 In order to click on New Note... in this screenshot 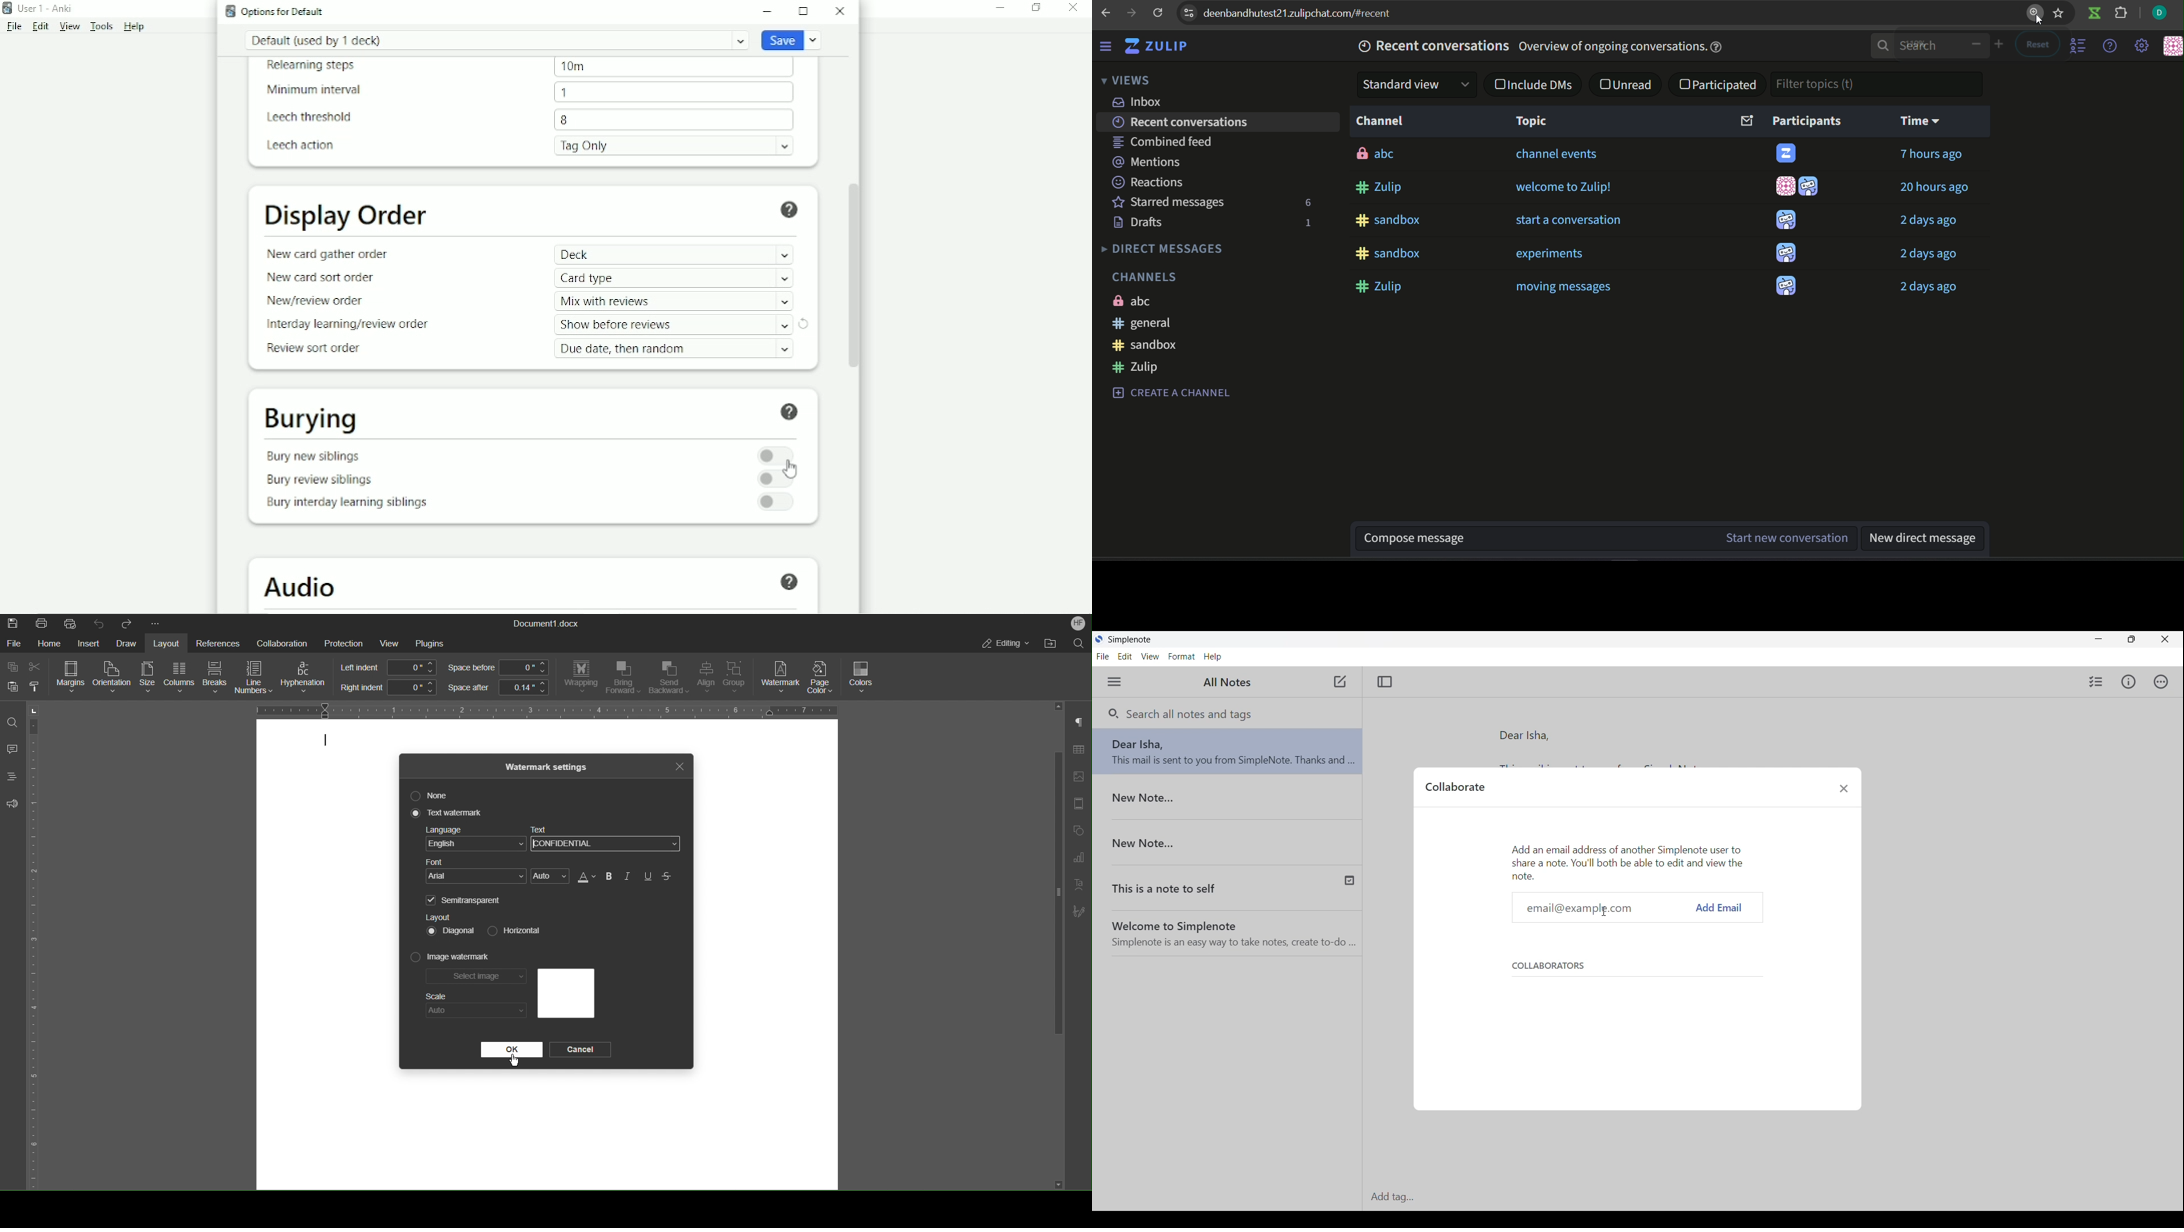, I will do `click(1228, 839)`.